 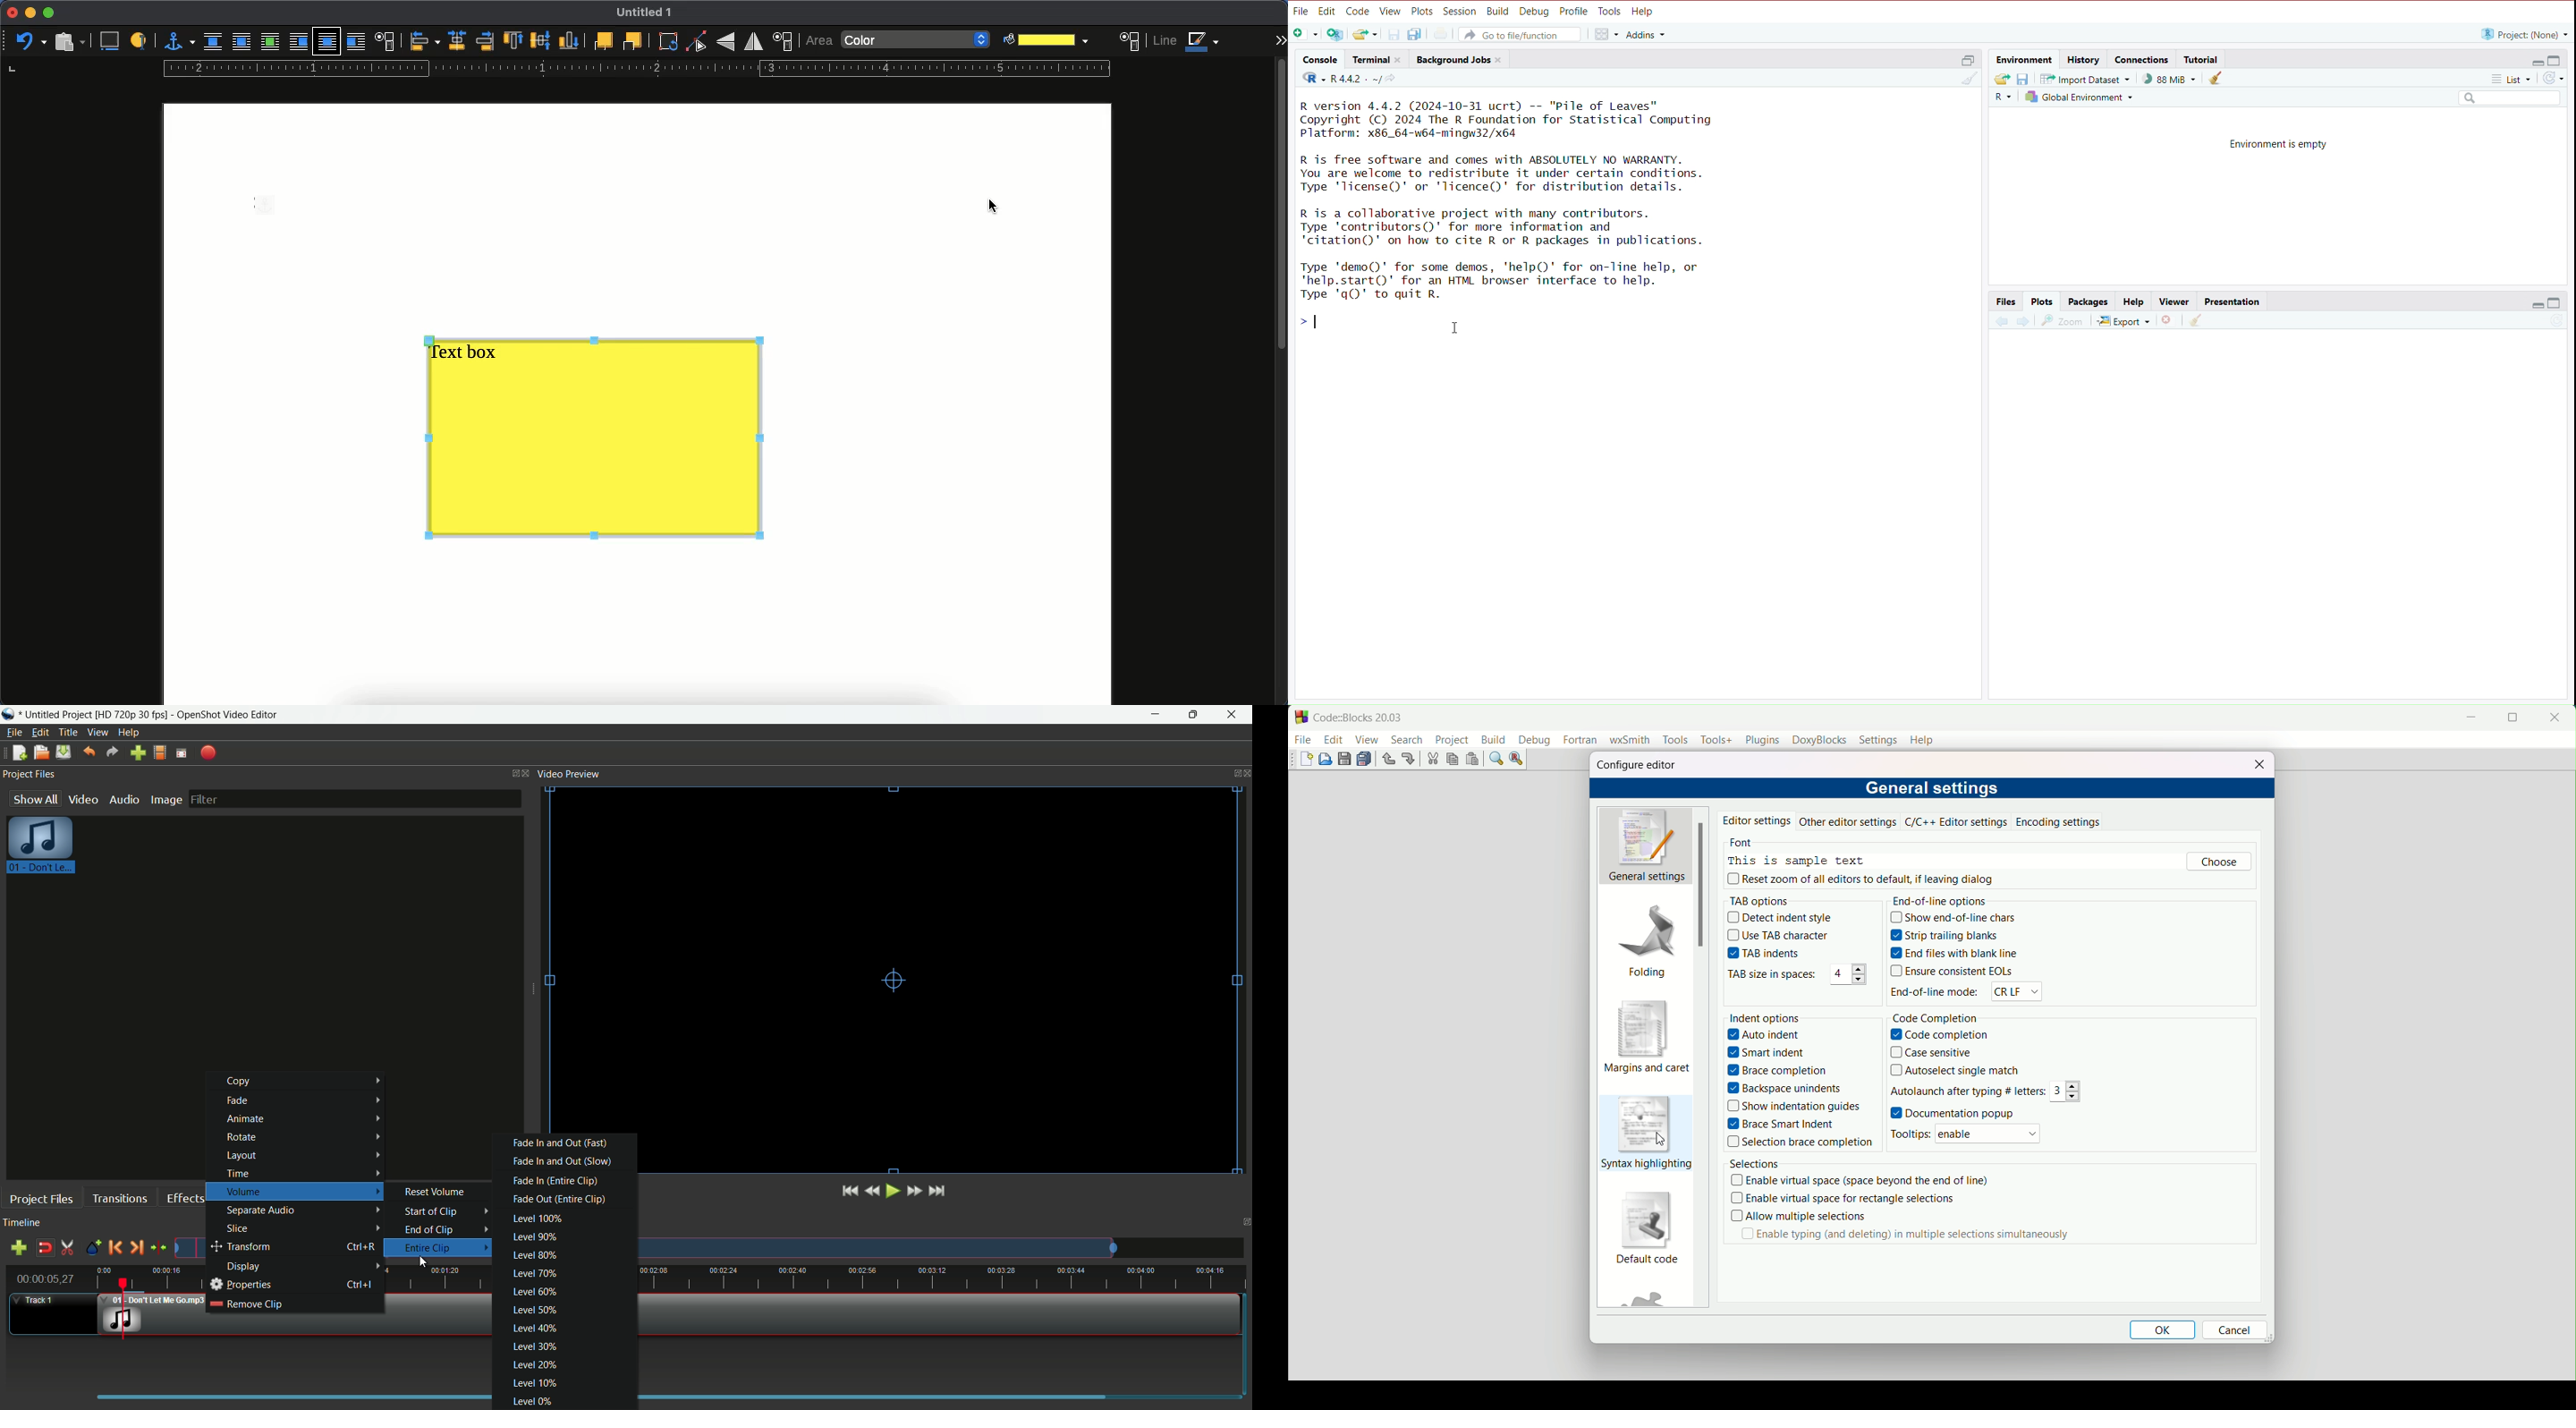 I want to click on Save current file, so click(x=1393, y=35).